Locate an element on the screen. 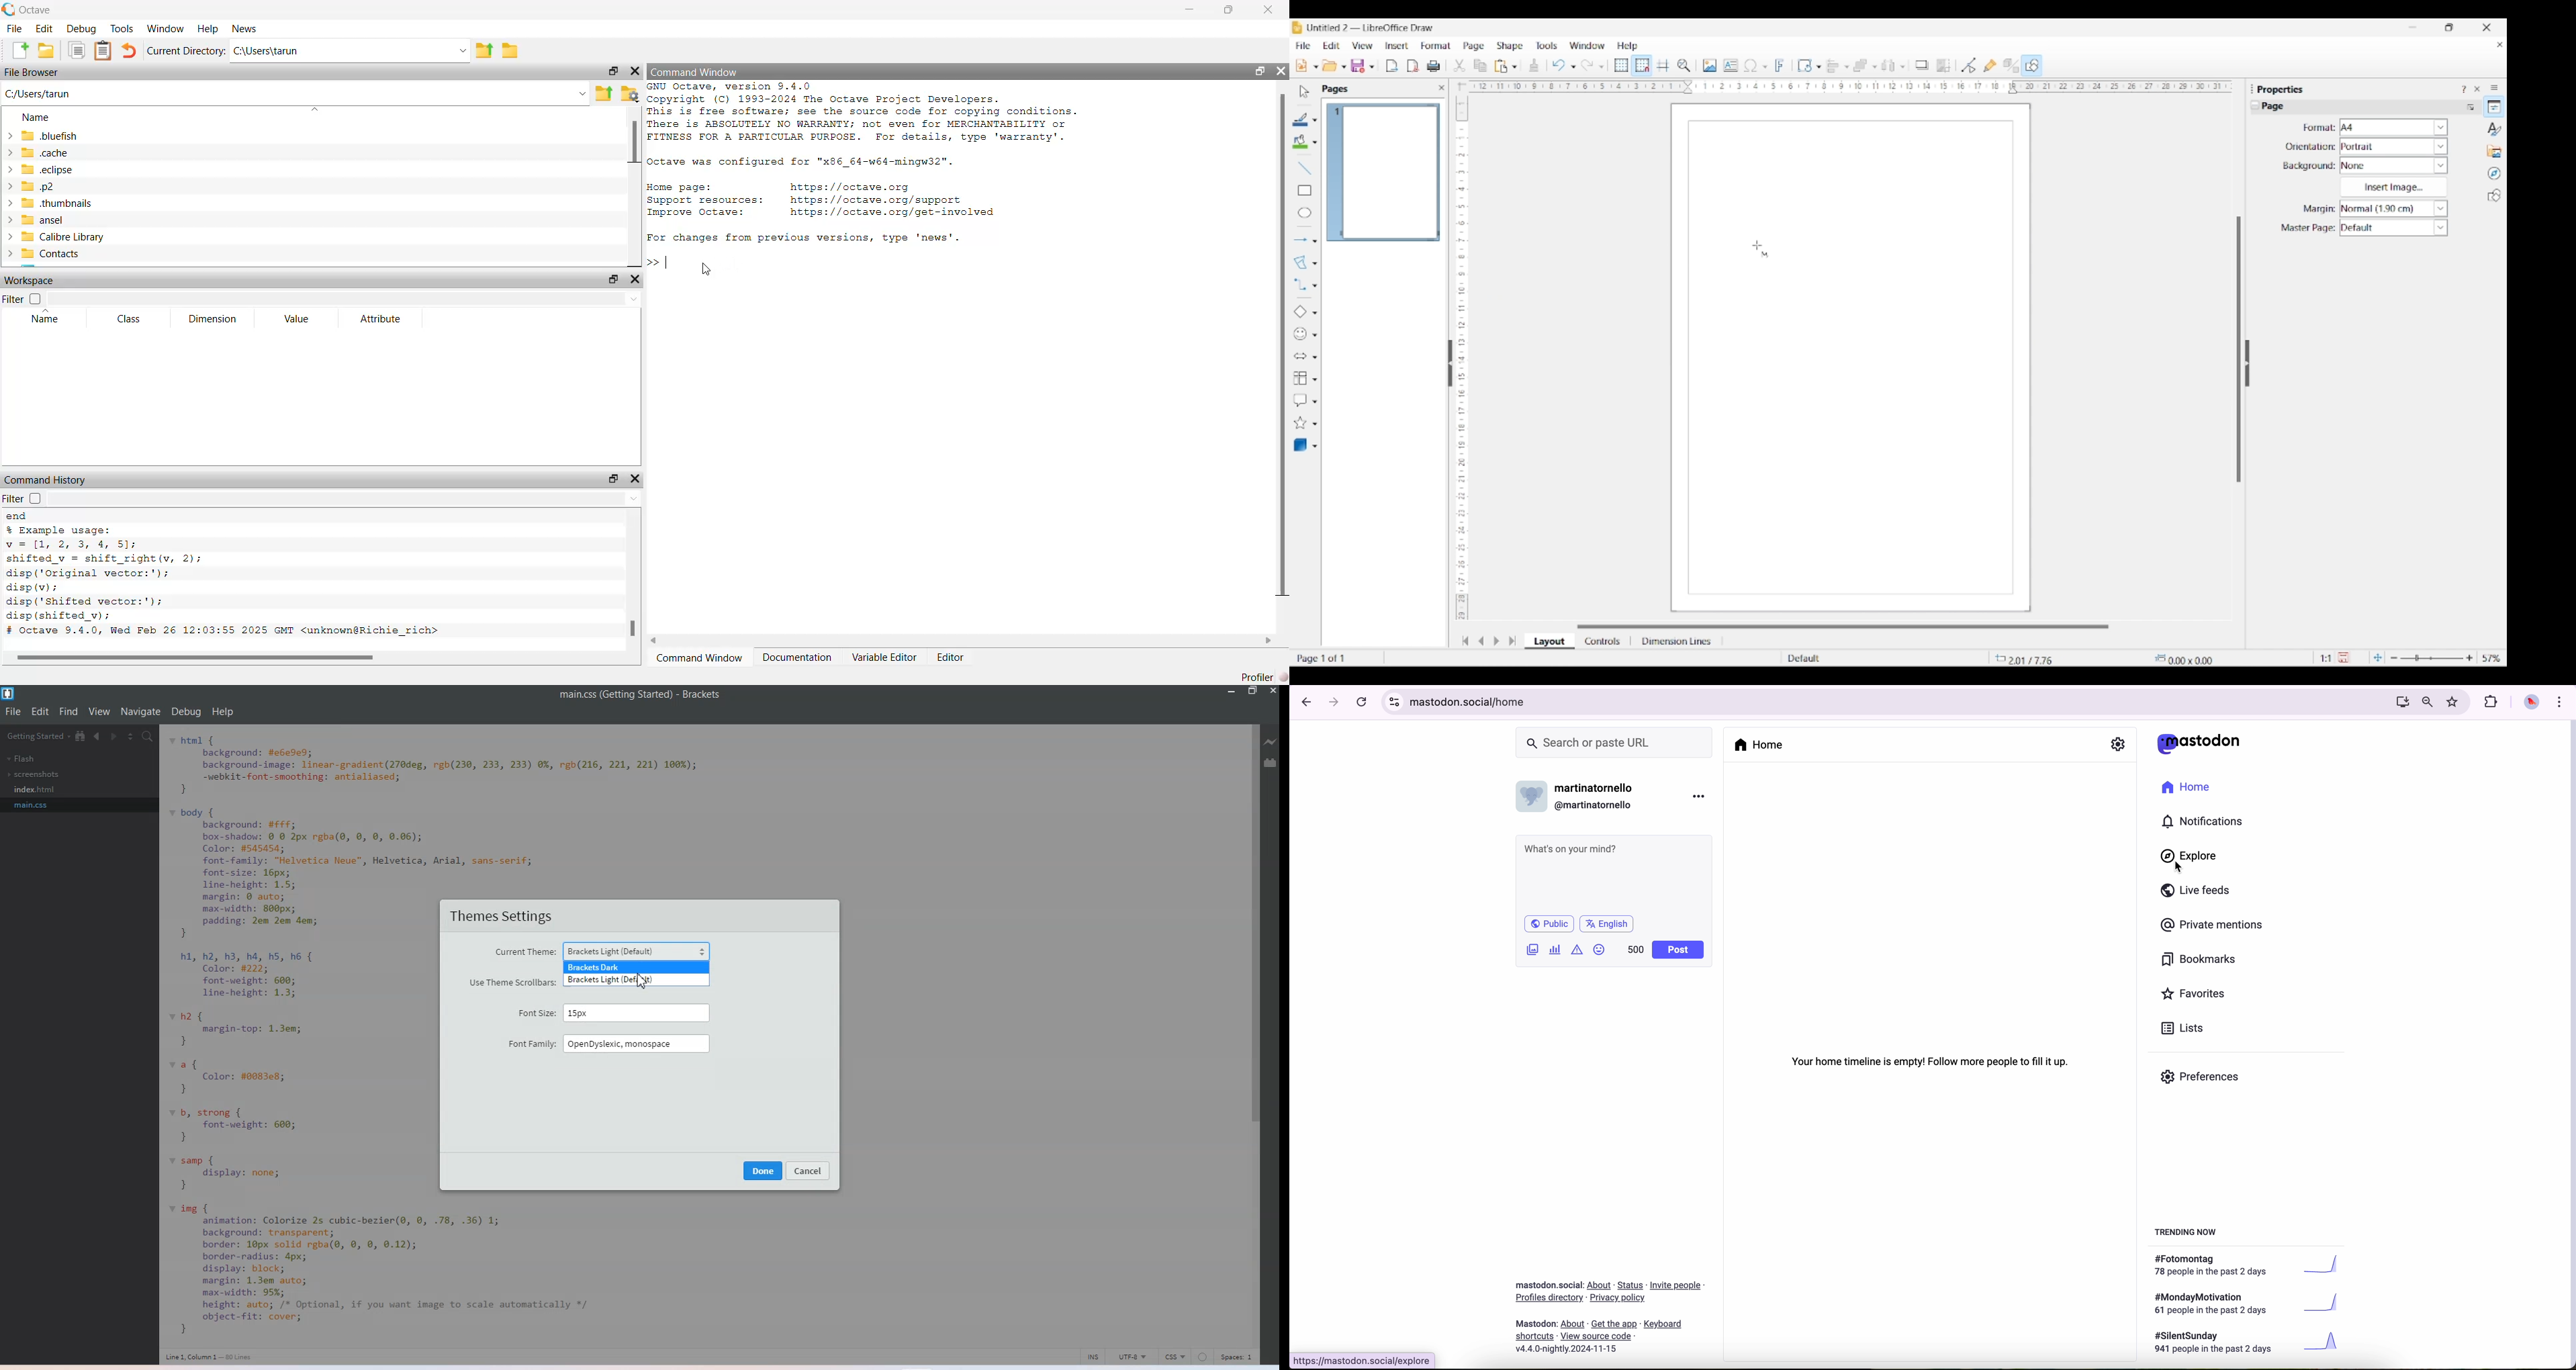  Cursor clicking on canvas to draw line 1 of polygon  is located at coordinates (1757, 245).